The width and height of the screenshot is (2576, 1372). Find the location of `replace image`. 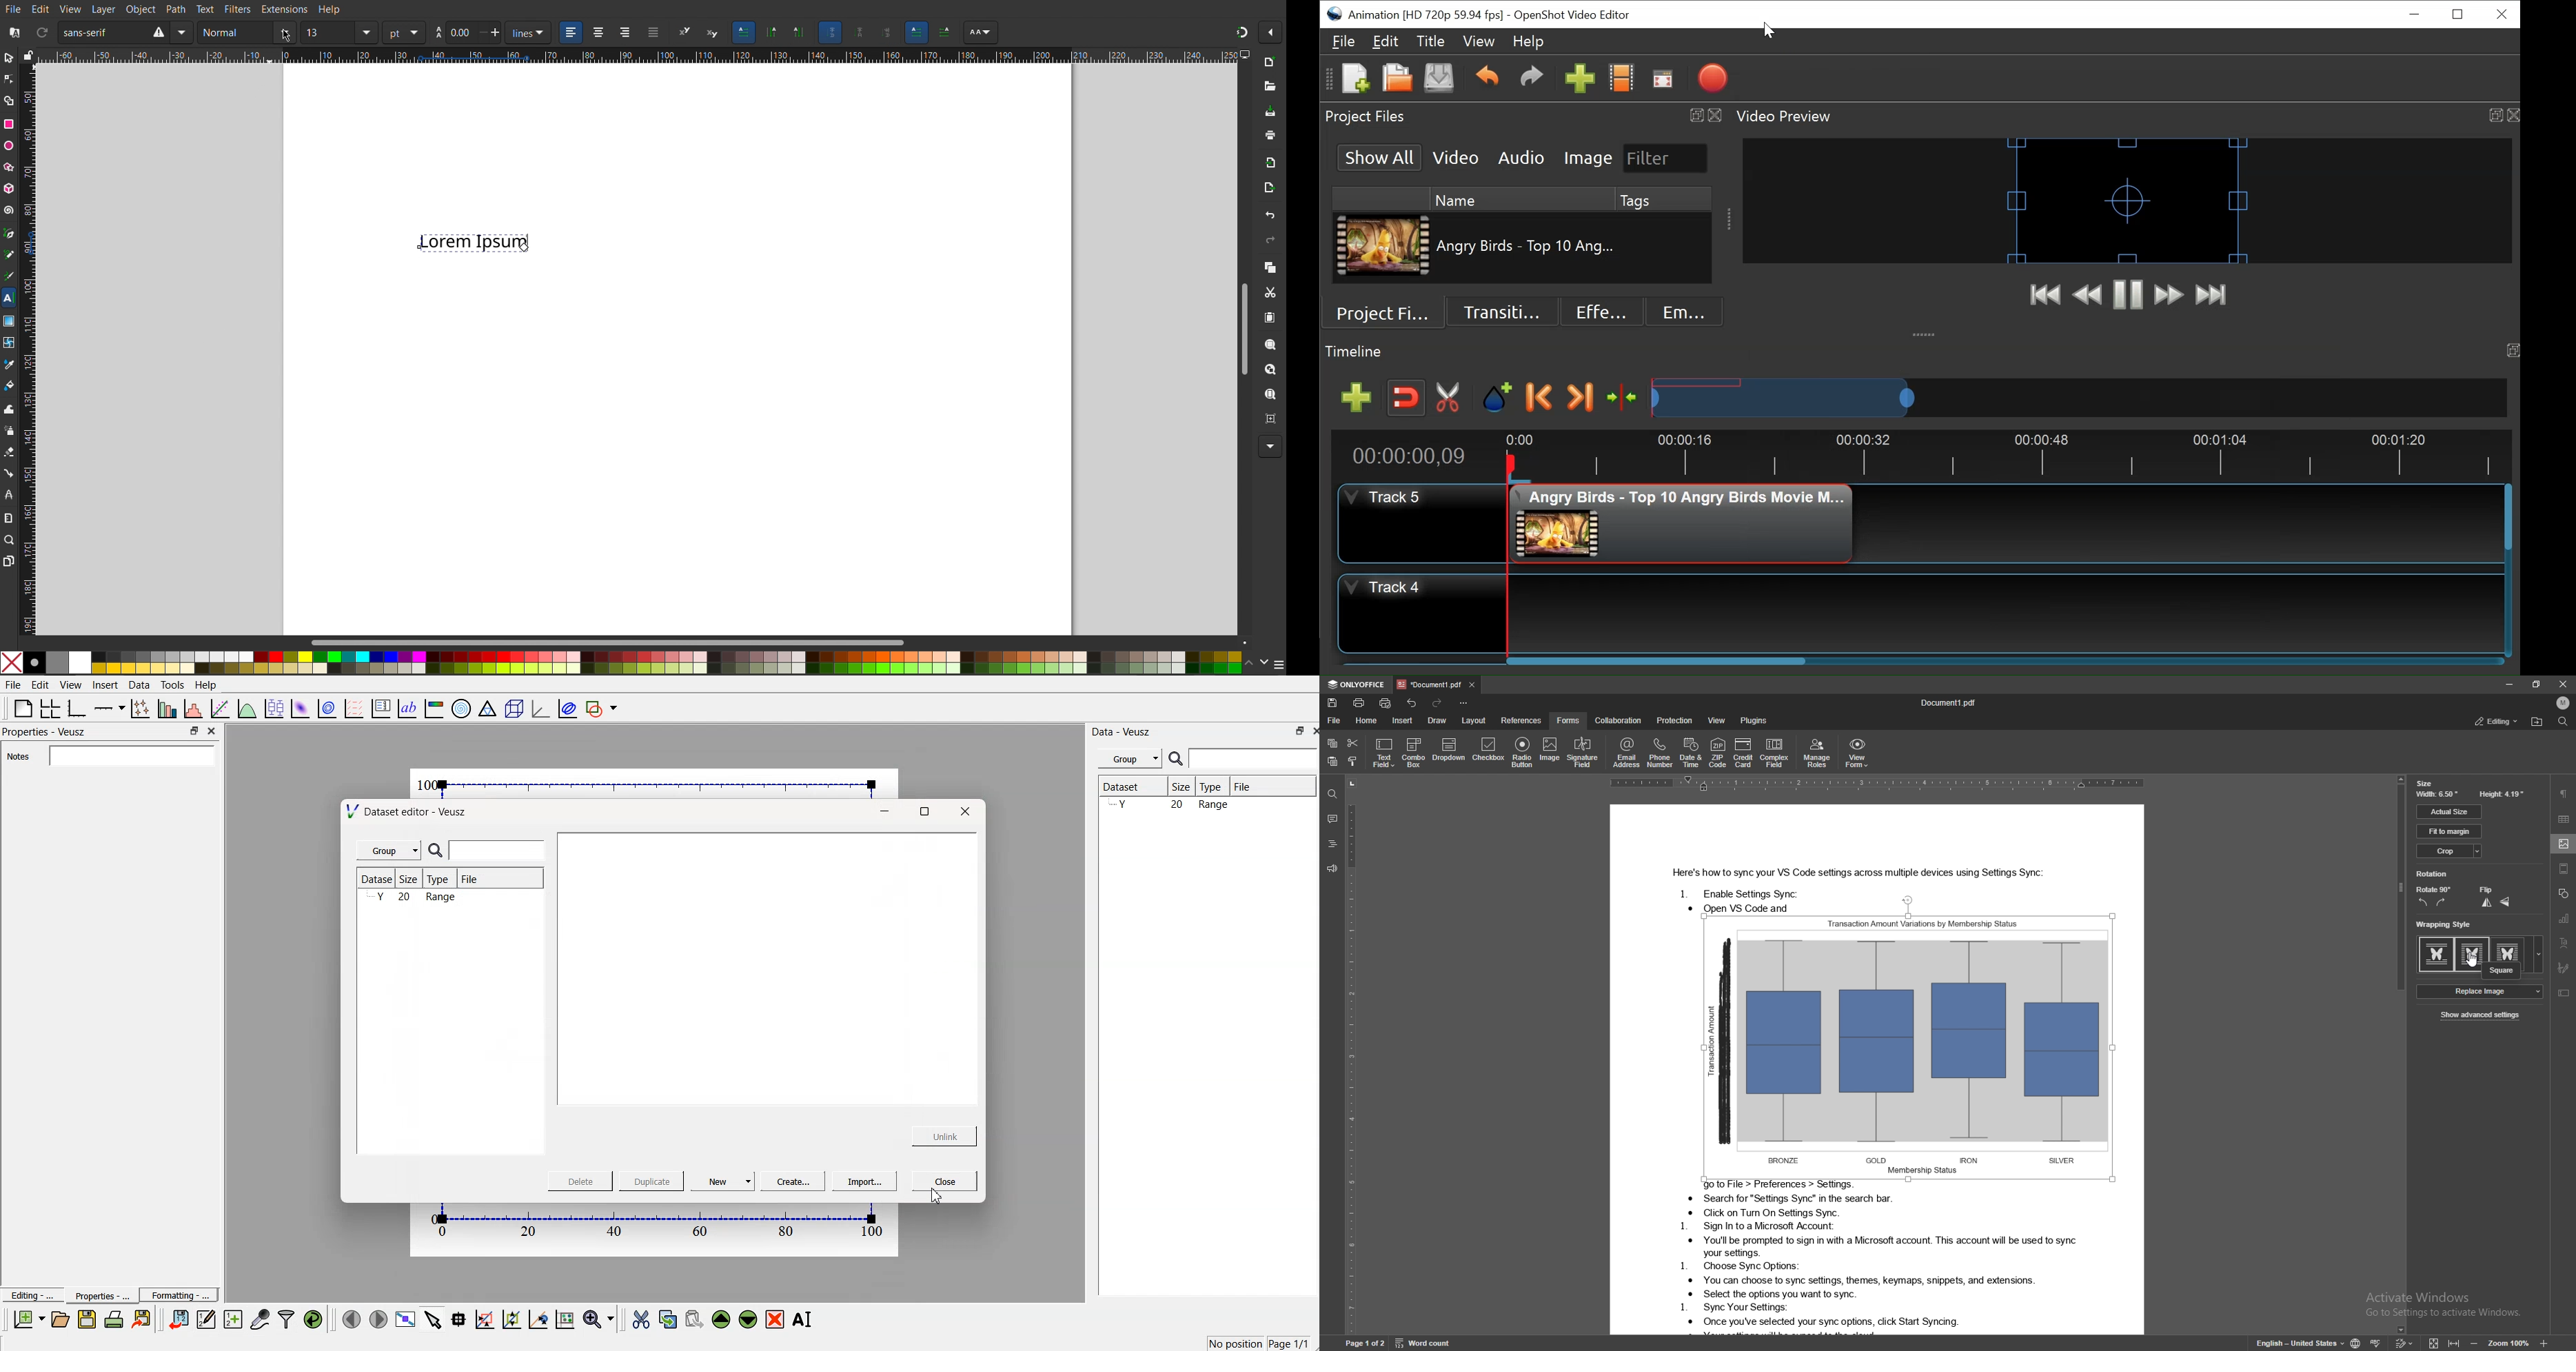

replace image is located at coordinates (2479, 991).